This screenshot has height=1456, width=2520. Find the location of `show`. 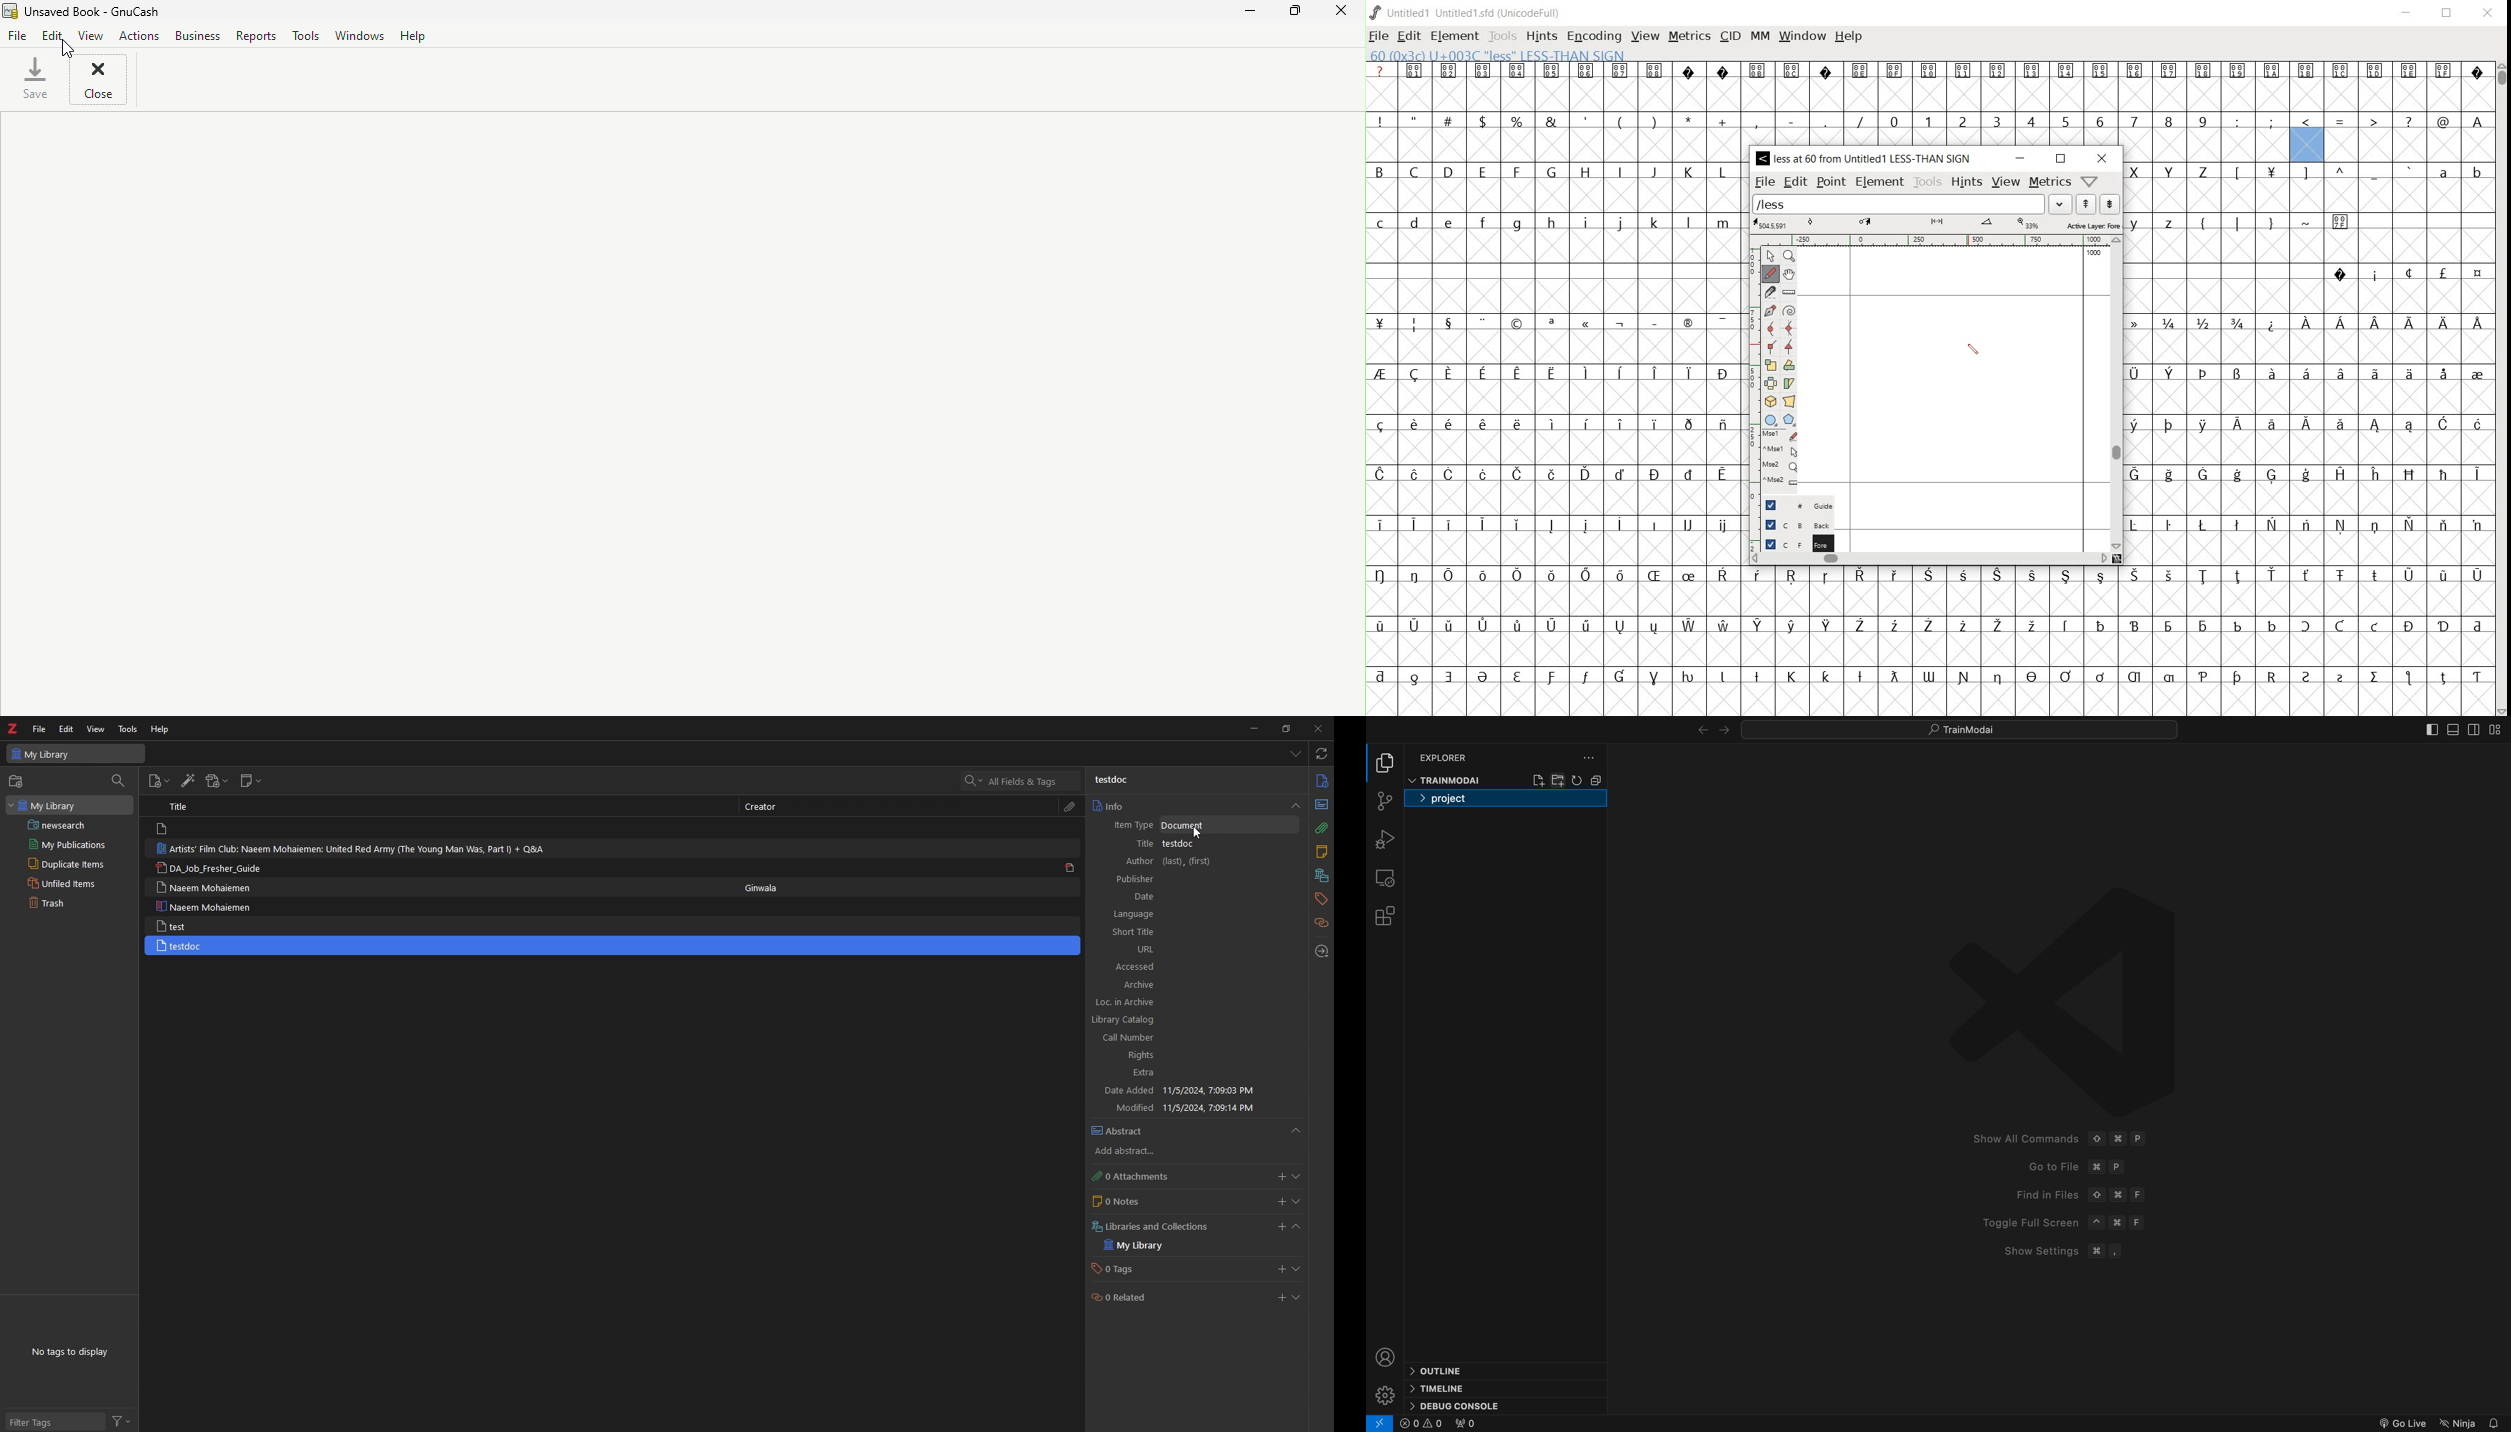

show is located at coordinates (1297, 1202).